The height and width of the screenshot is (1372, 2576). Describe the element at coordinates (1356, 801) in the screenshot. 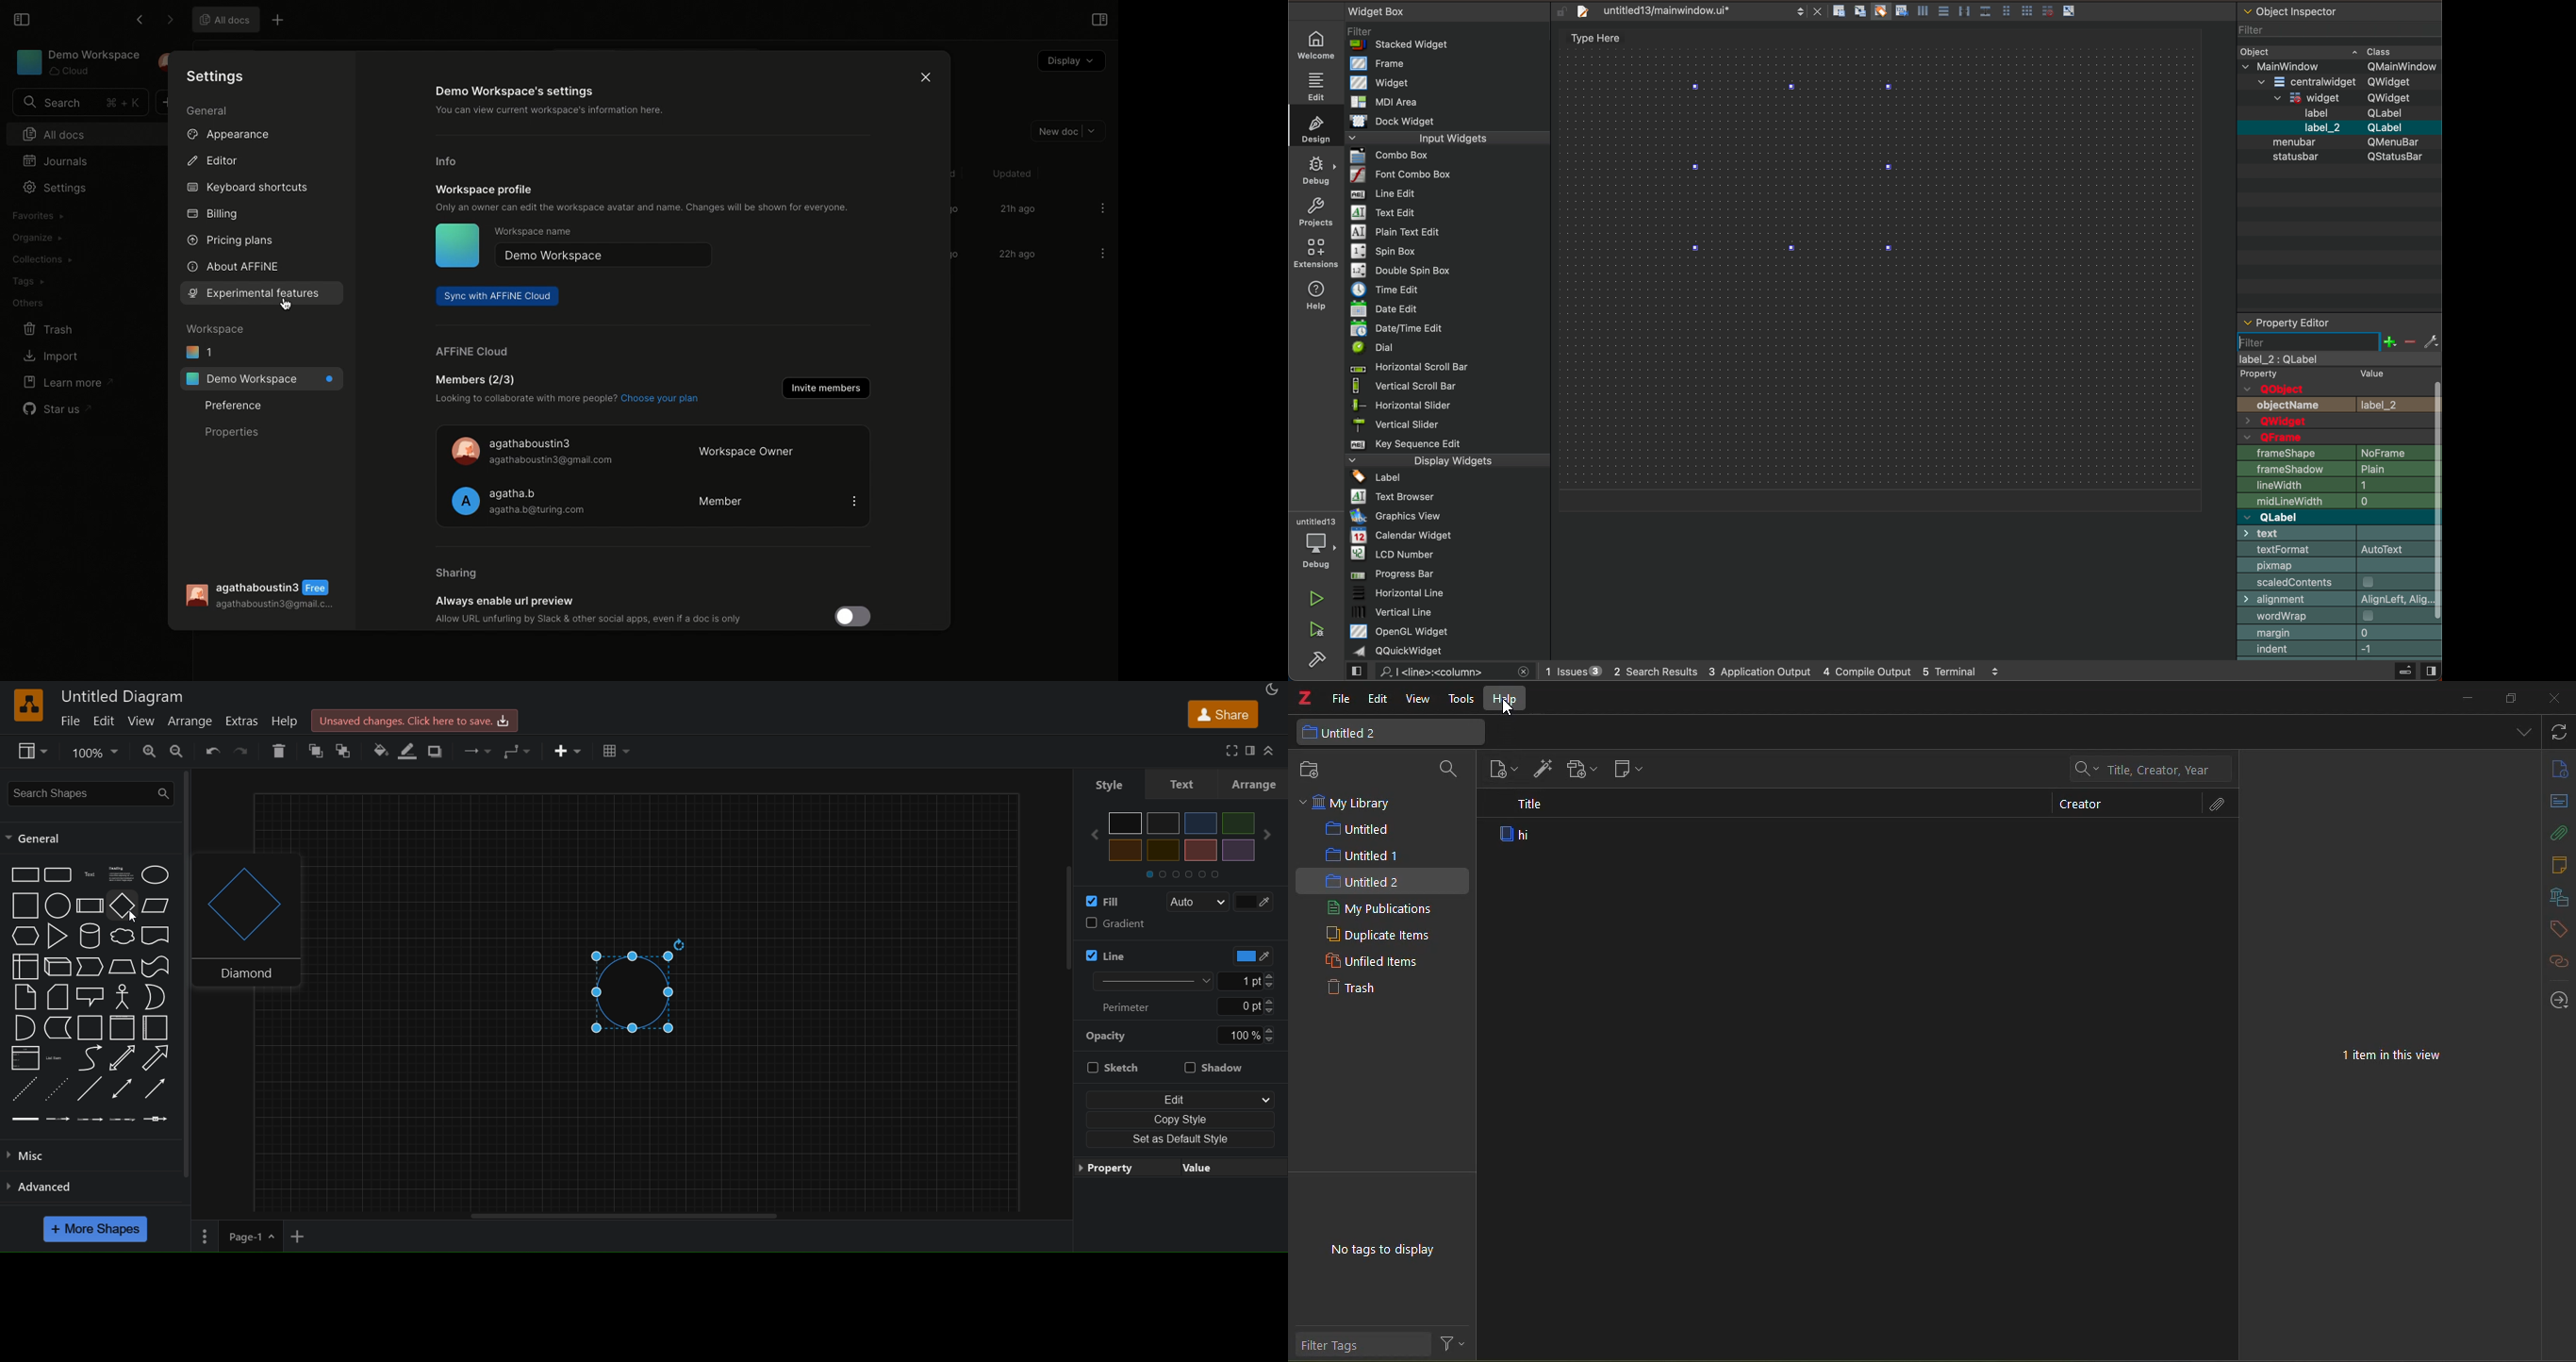

I see `my library` at that location.